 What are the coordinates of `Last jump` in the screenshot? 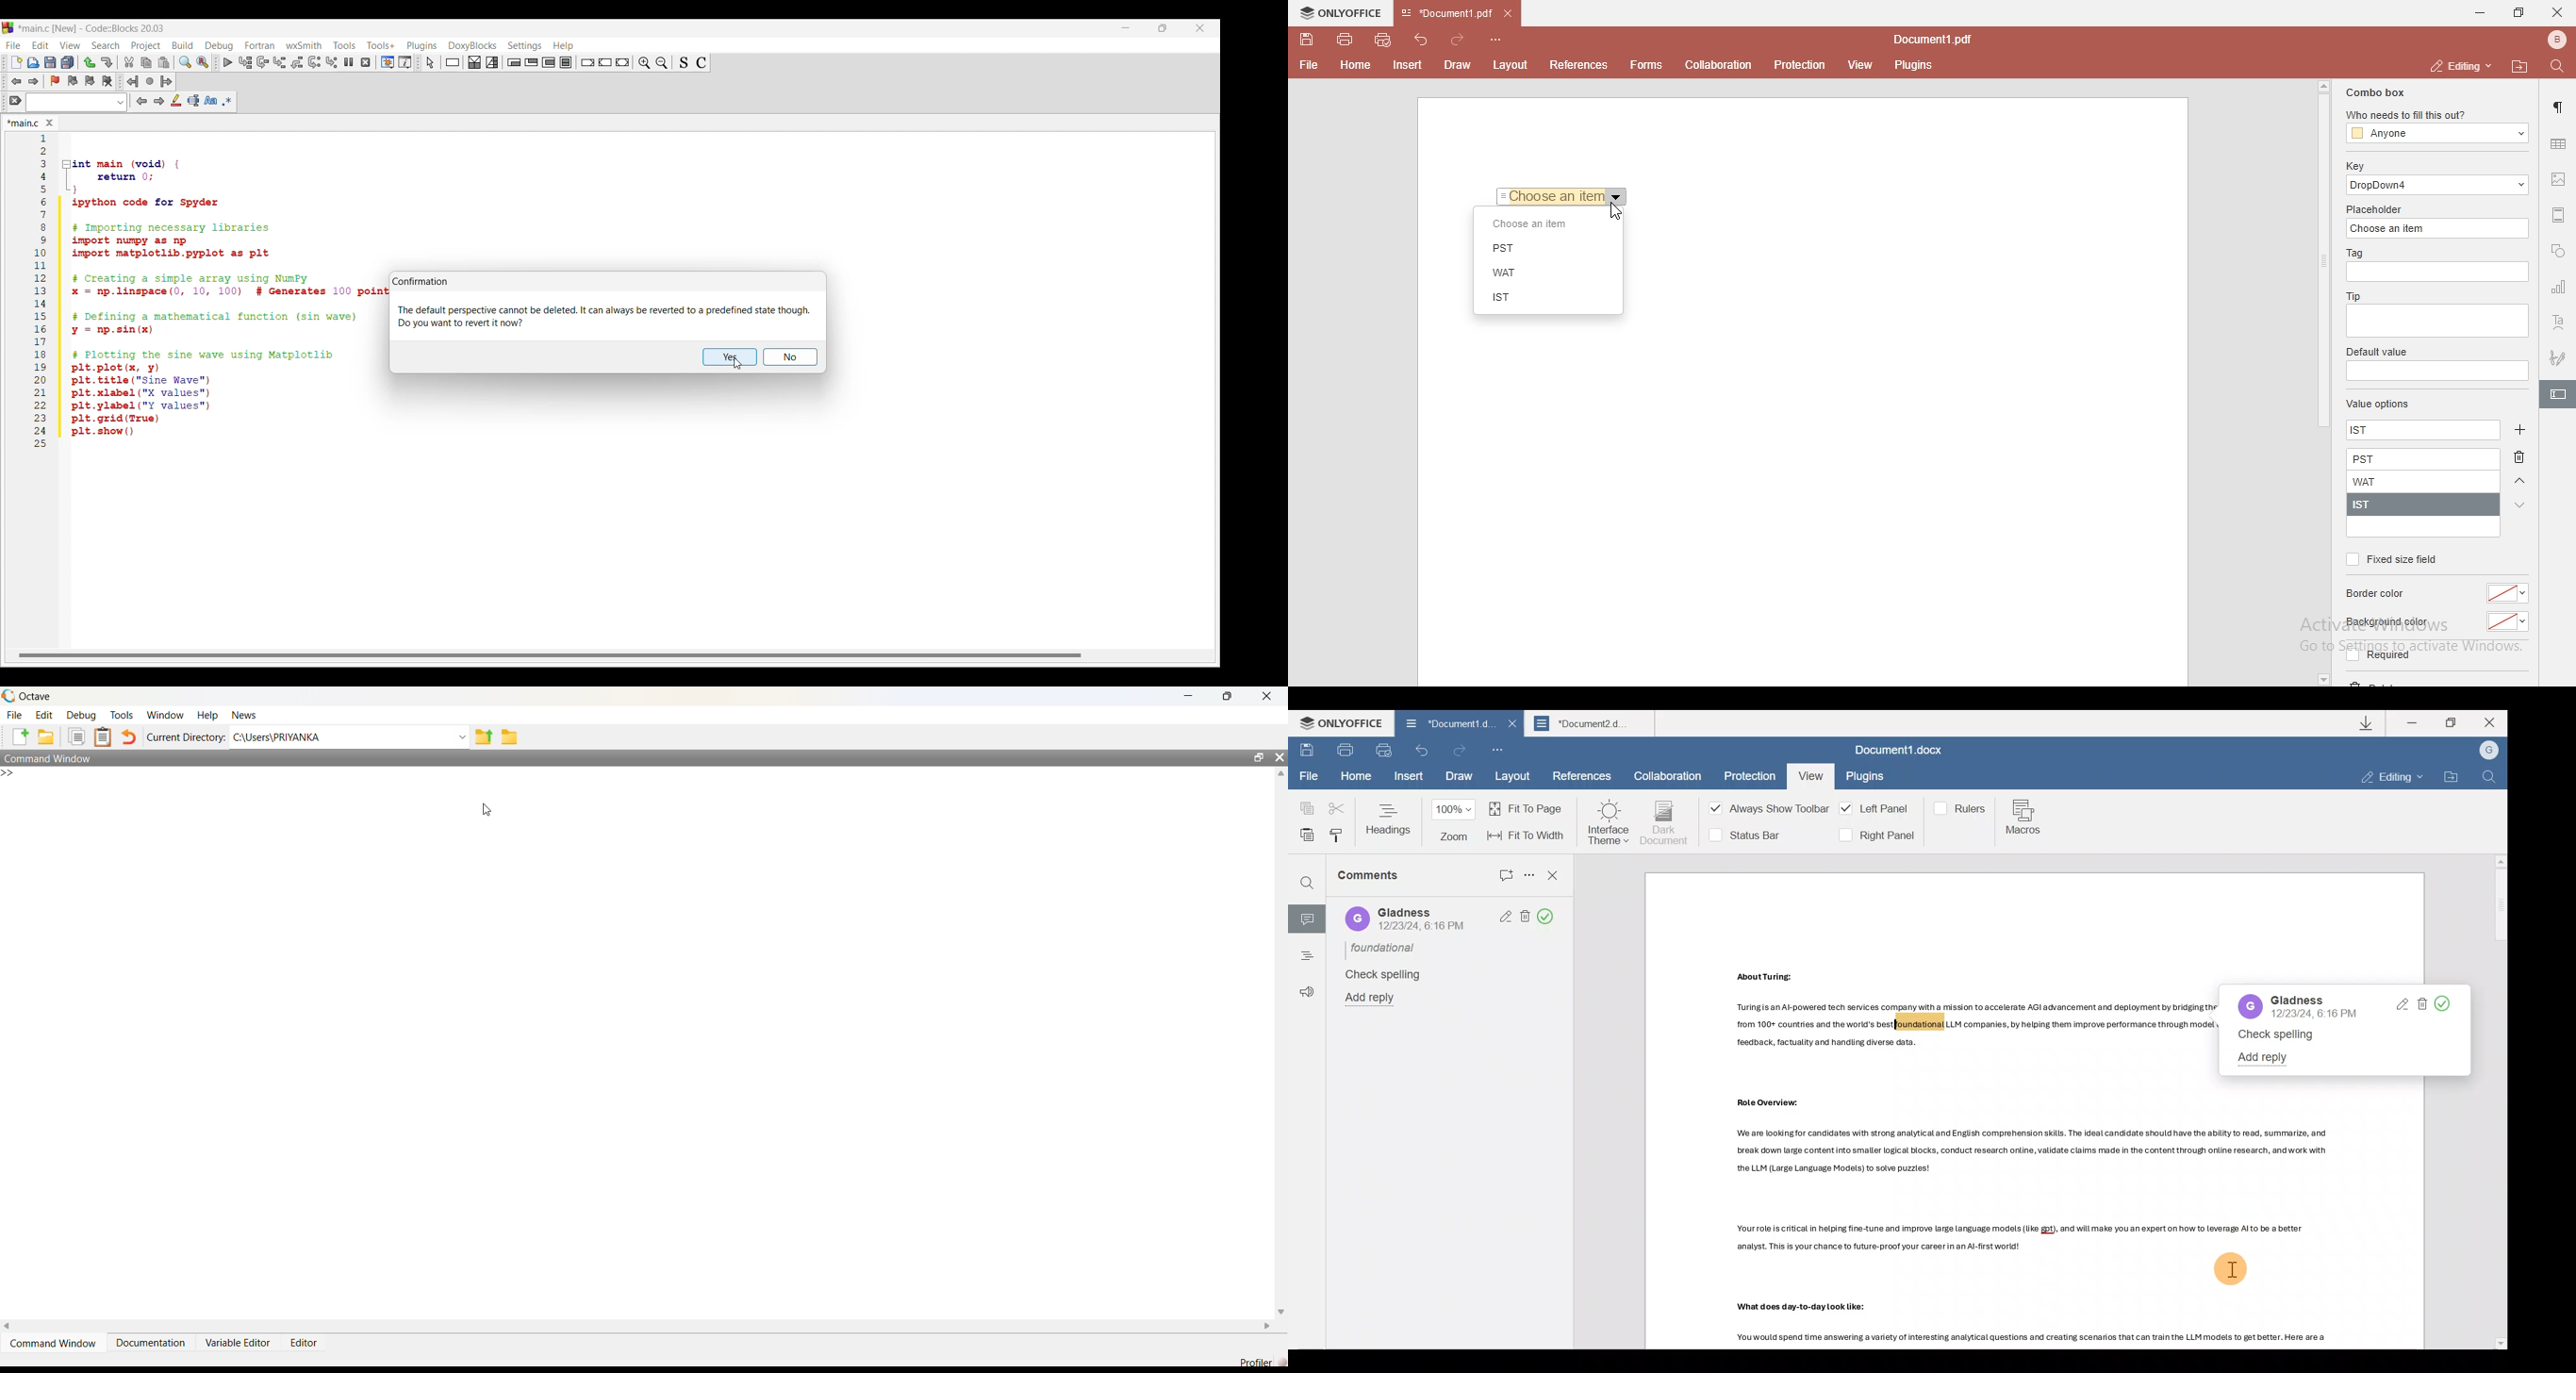 It's located at (150, 81).